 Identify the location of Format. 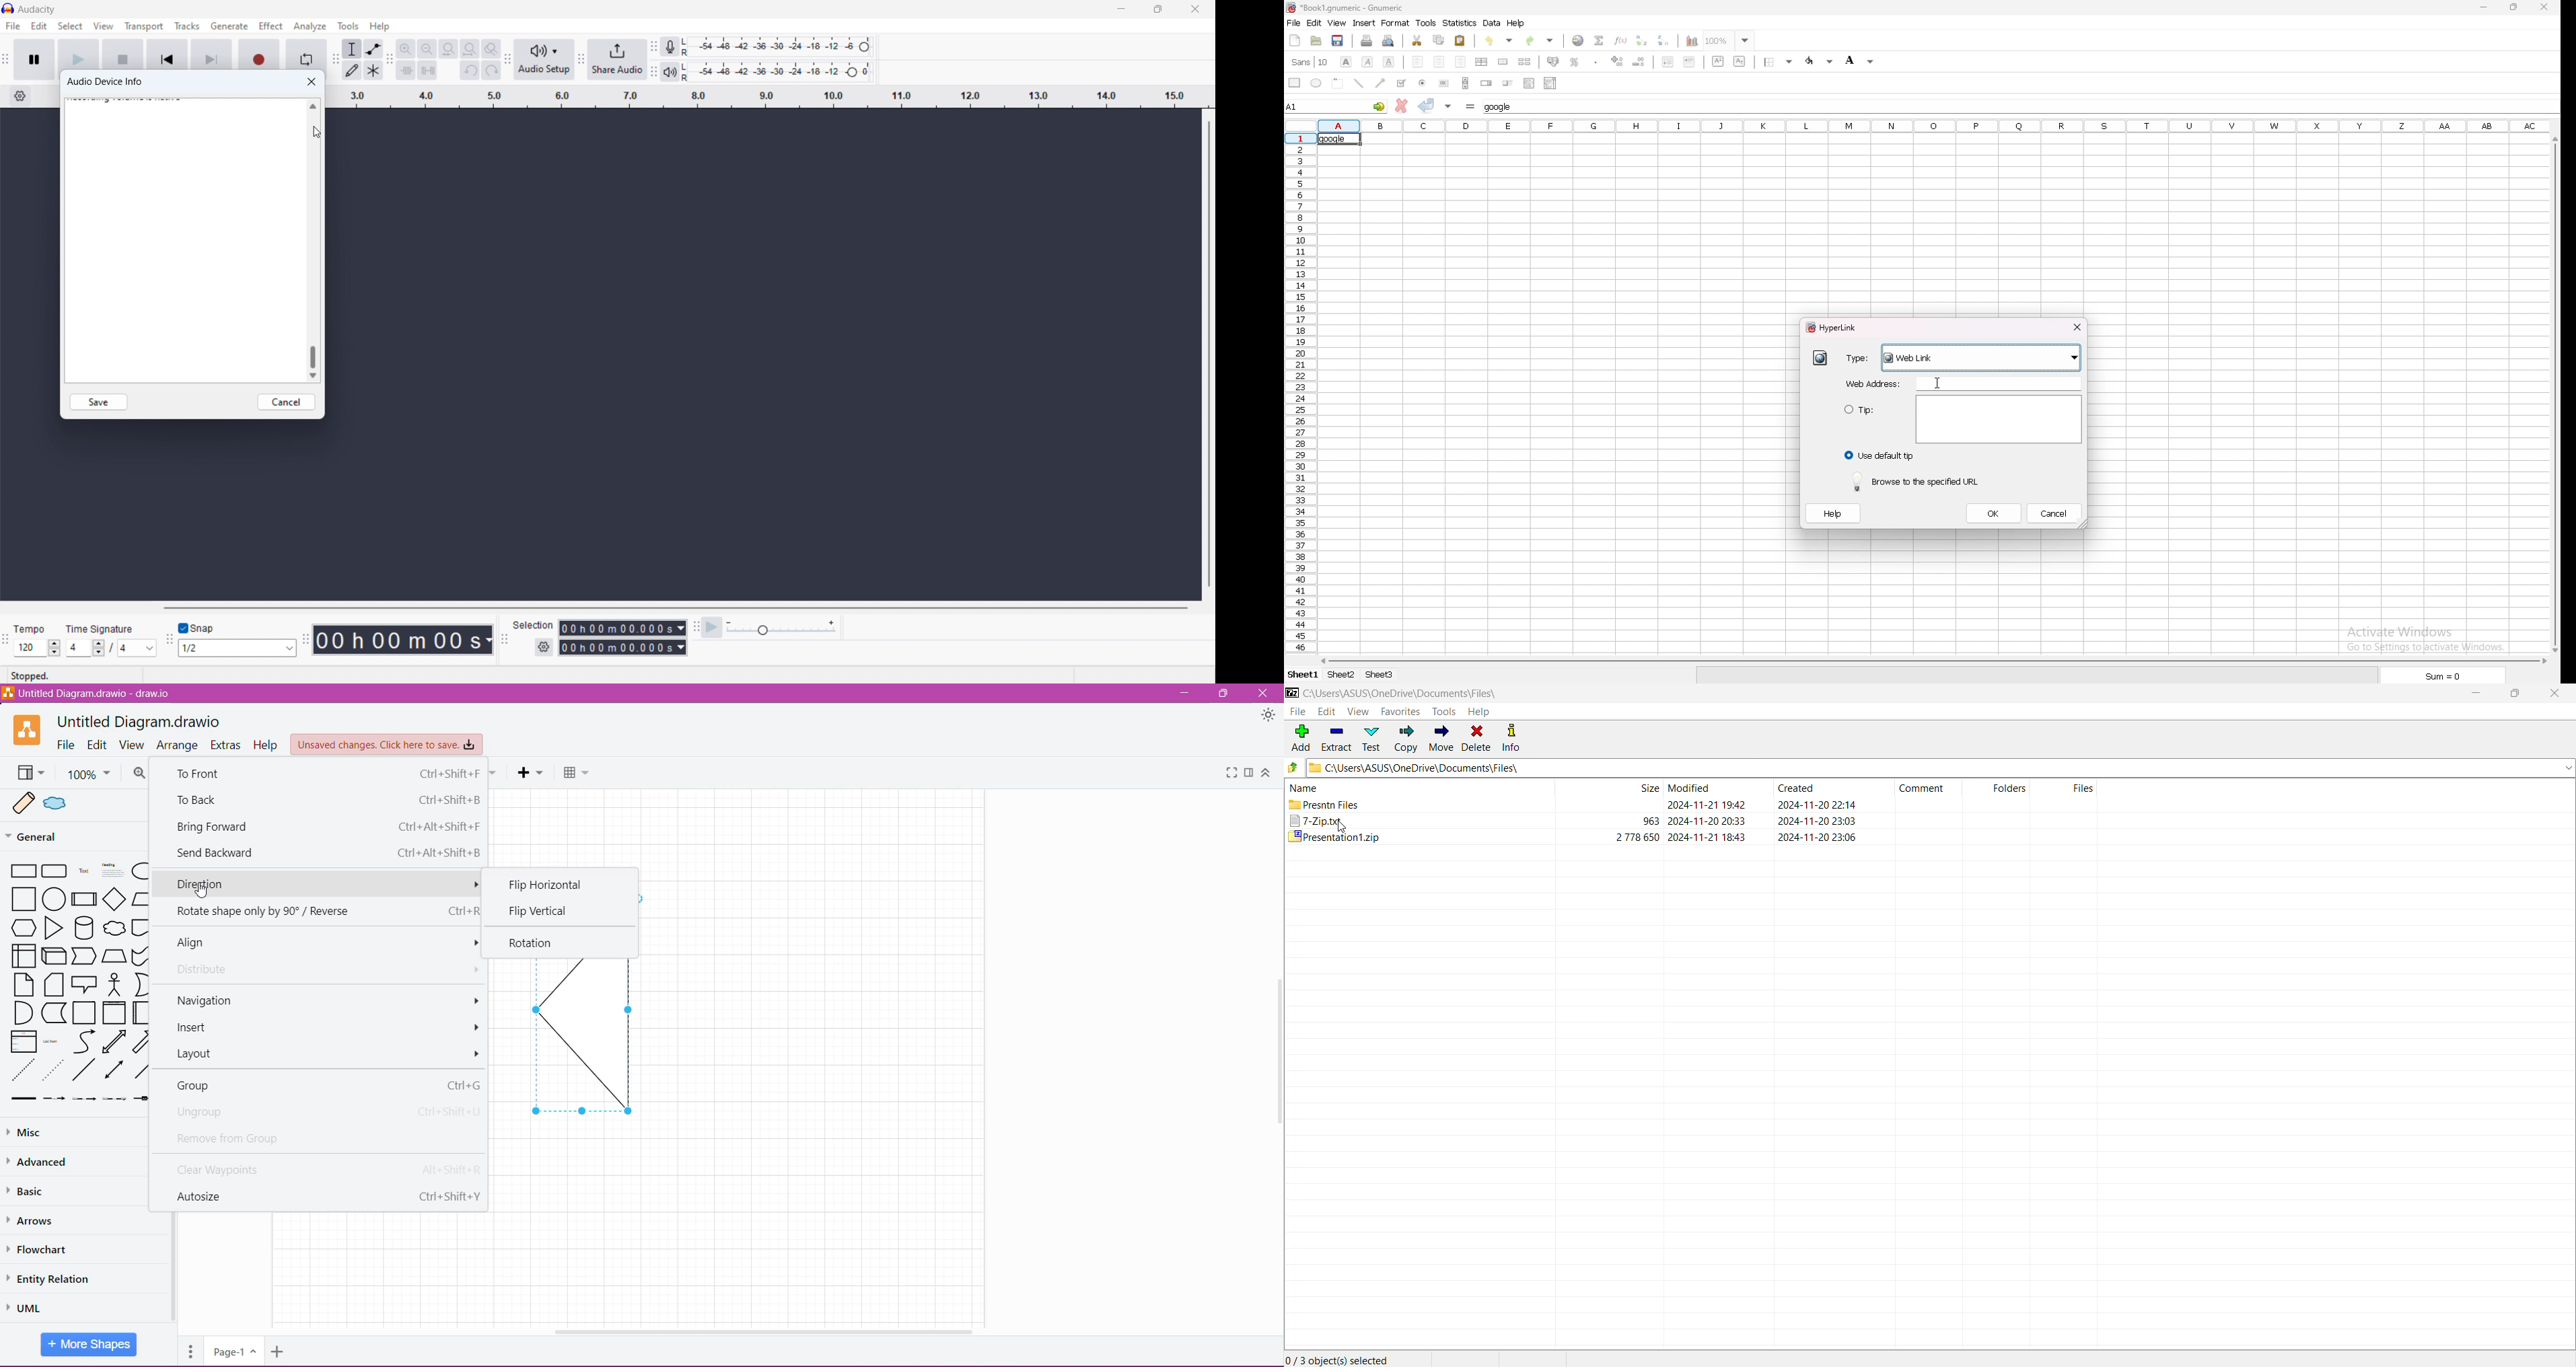
(1249, 773).